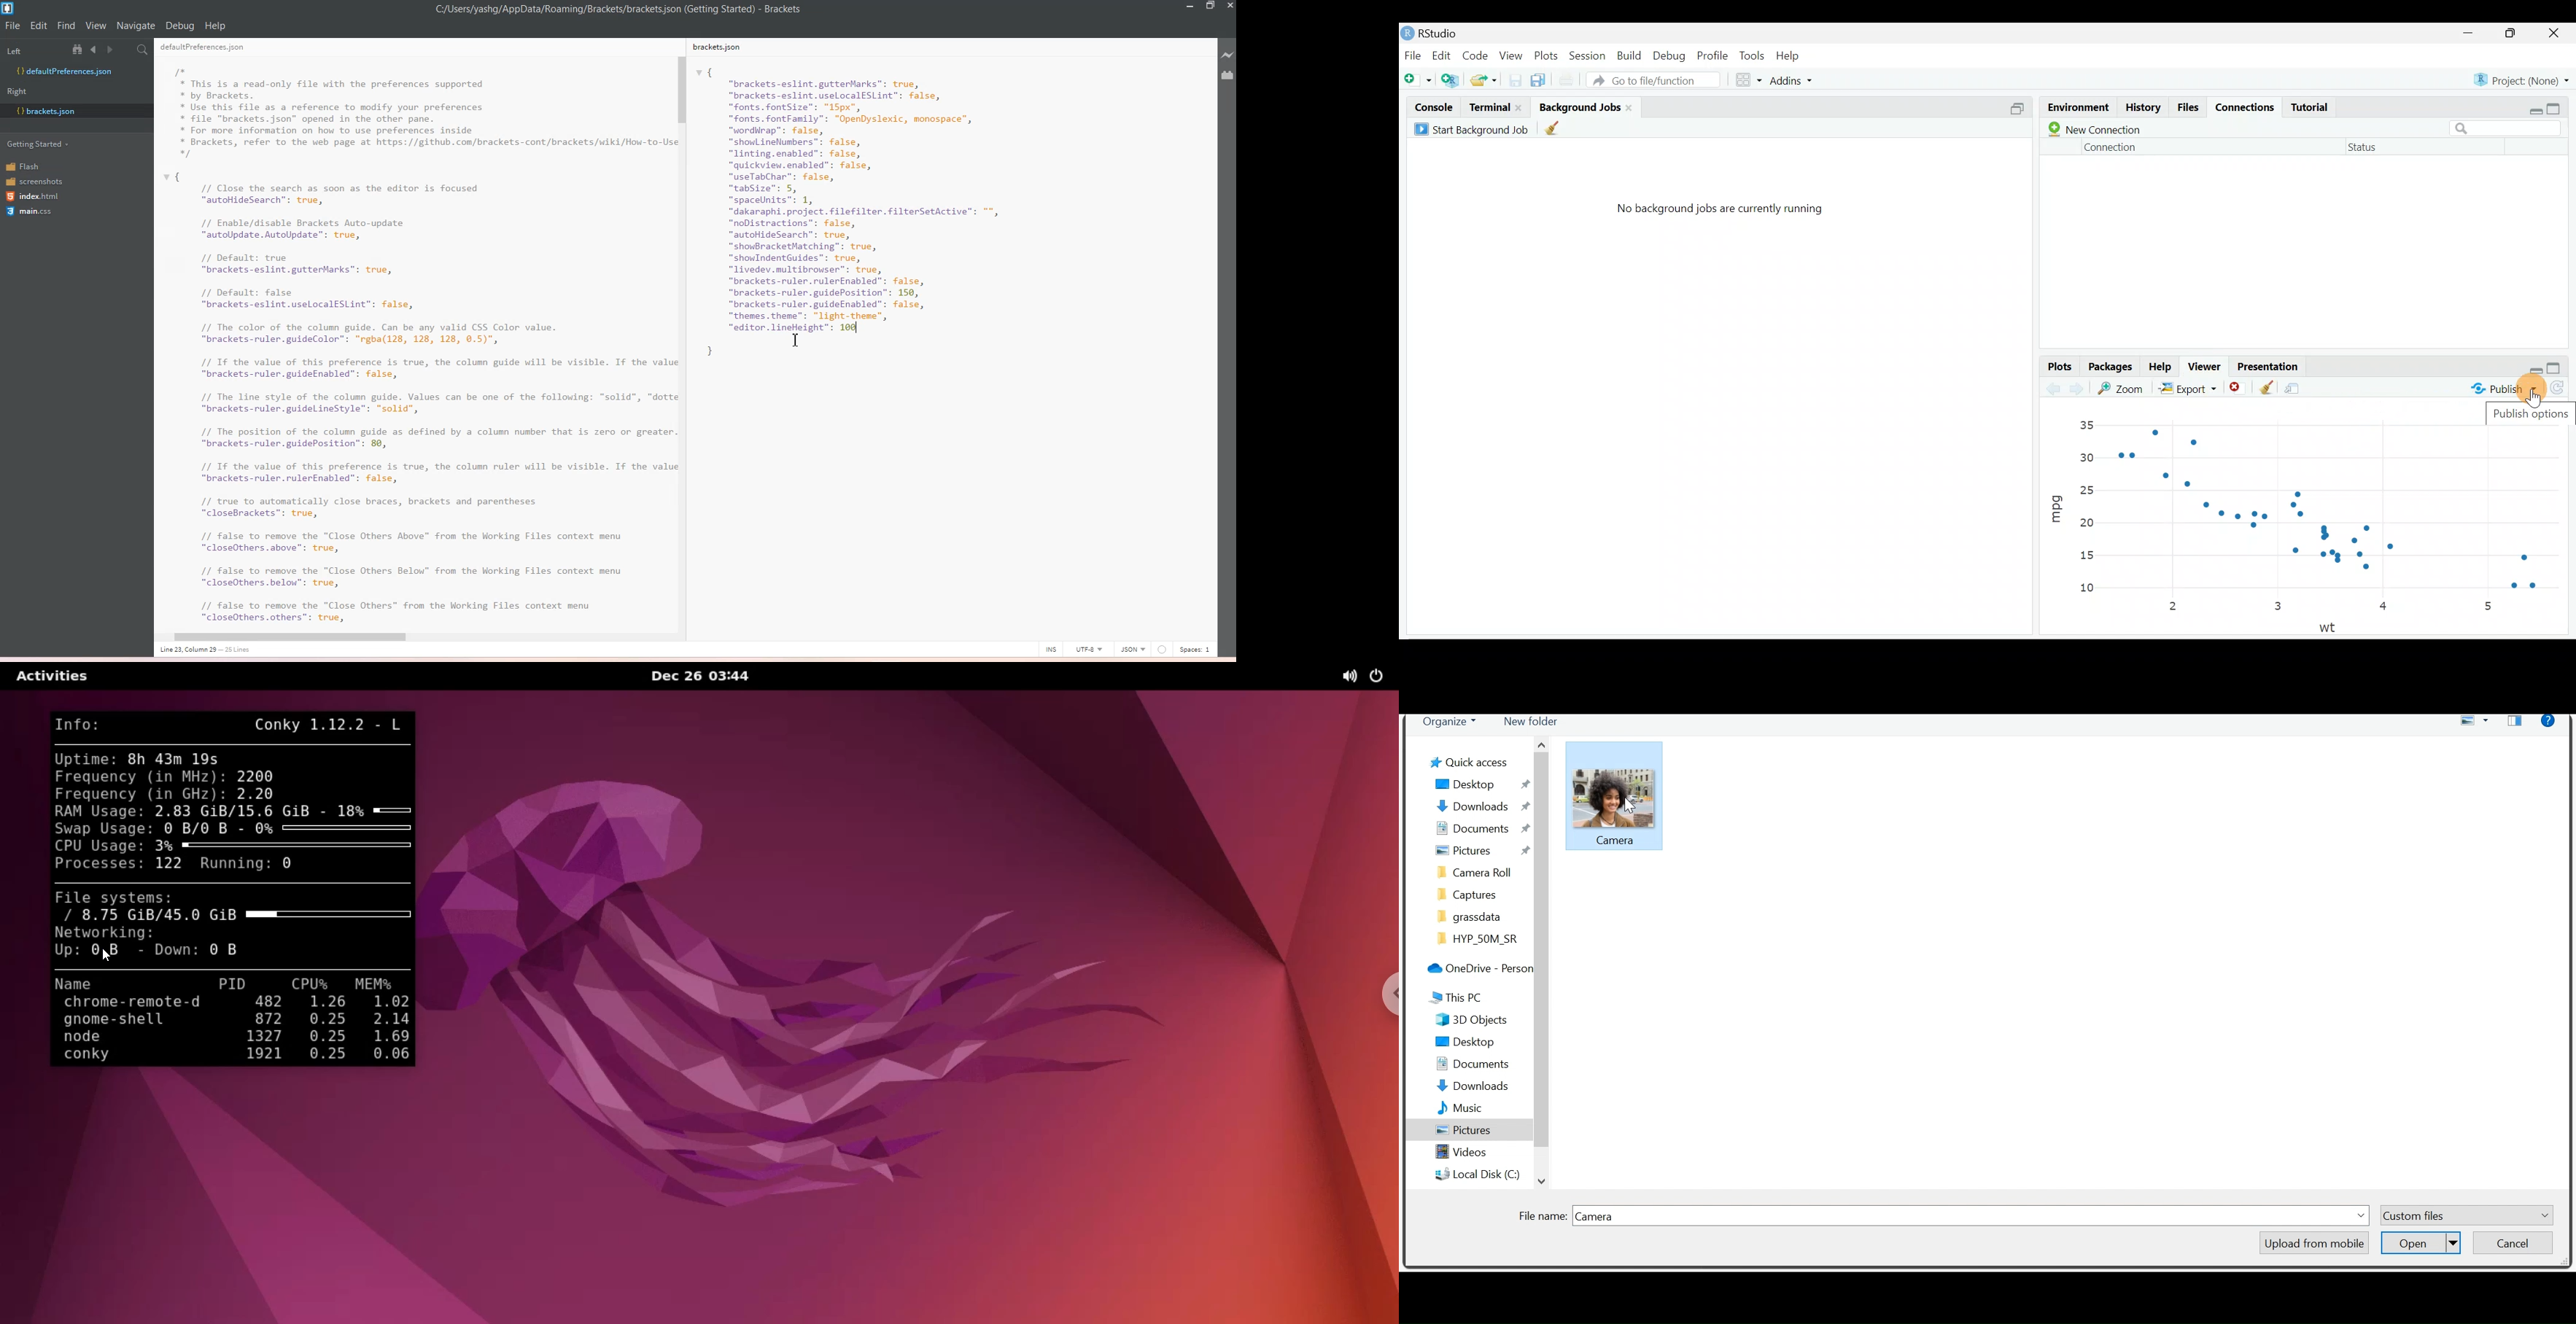  I want to click on Navigate Forwards, so click(112, 50).